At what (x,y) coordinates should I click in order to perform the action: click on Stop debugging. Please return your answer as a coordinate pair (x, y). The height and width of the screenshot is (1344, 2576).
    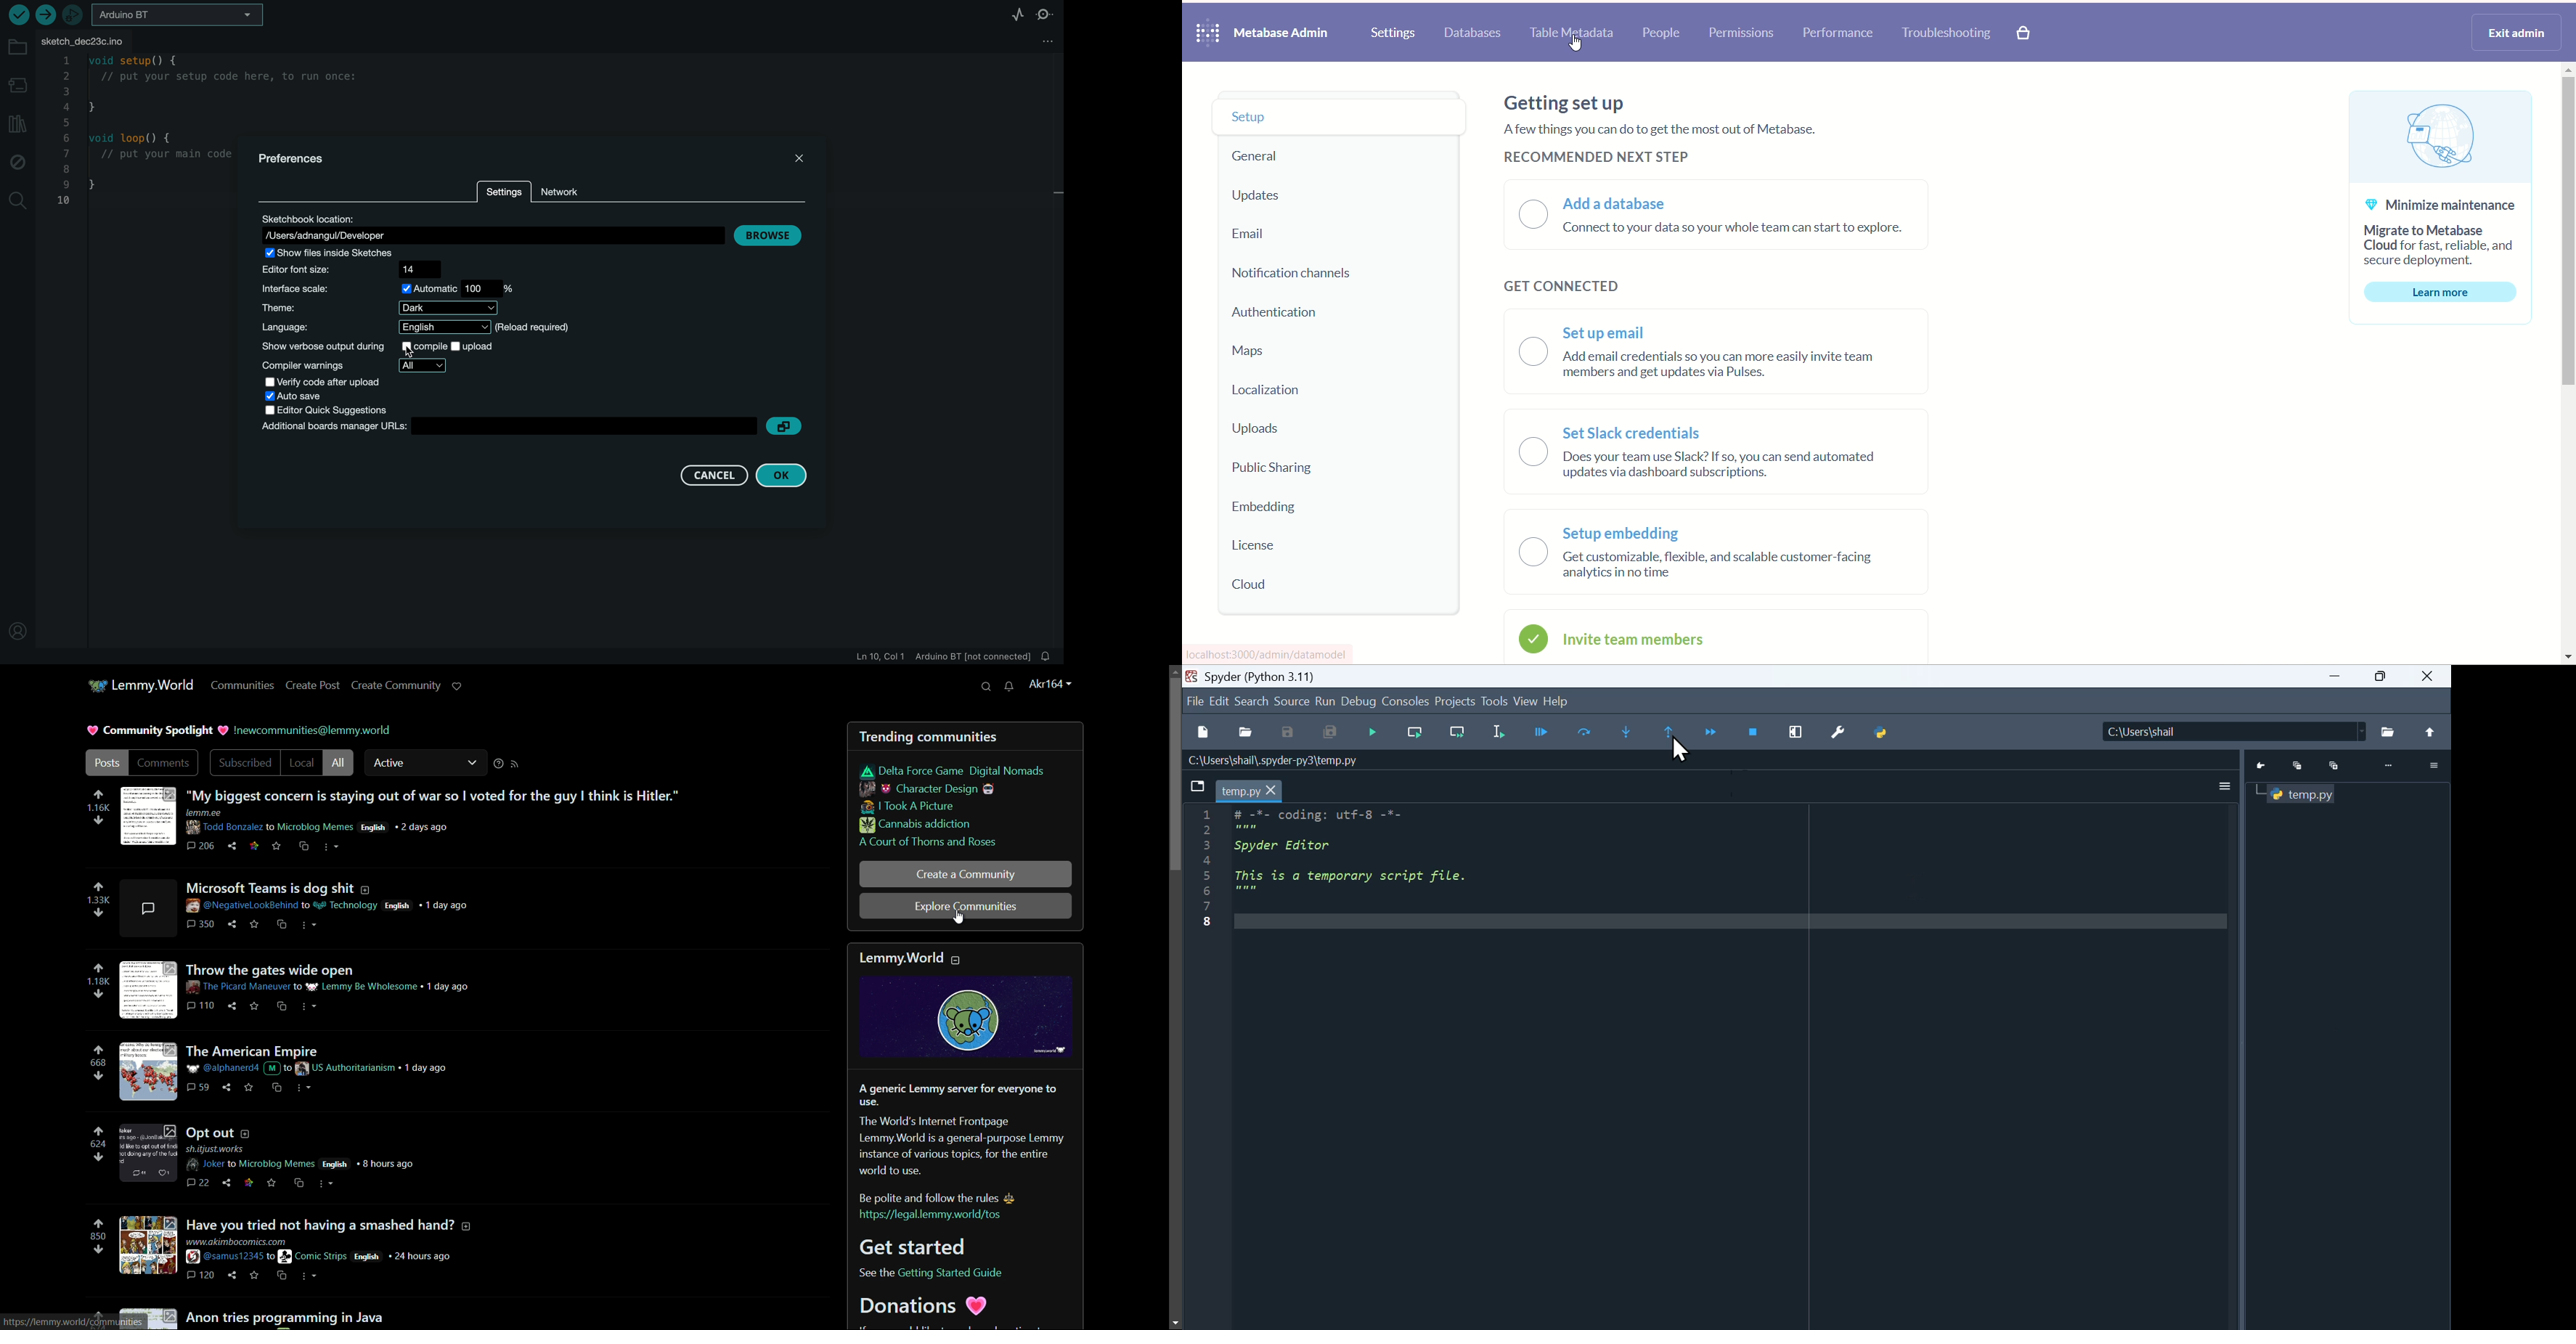
    Looking at the image, I should click on (1753, 732).